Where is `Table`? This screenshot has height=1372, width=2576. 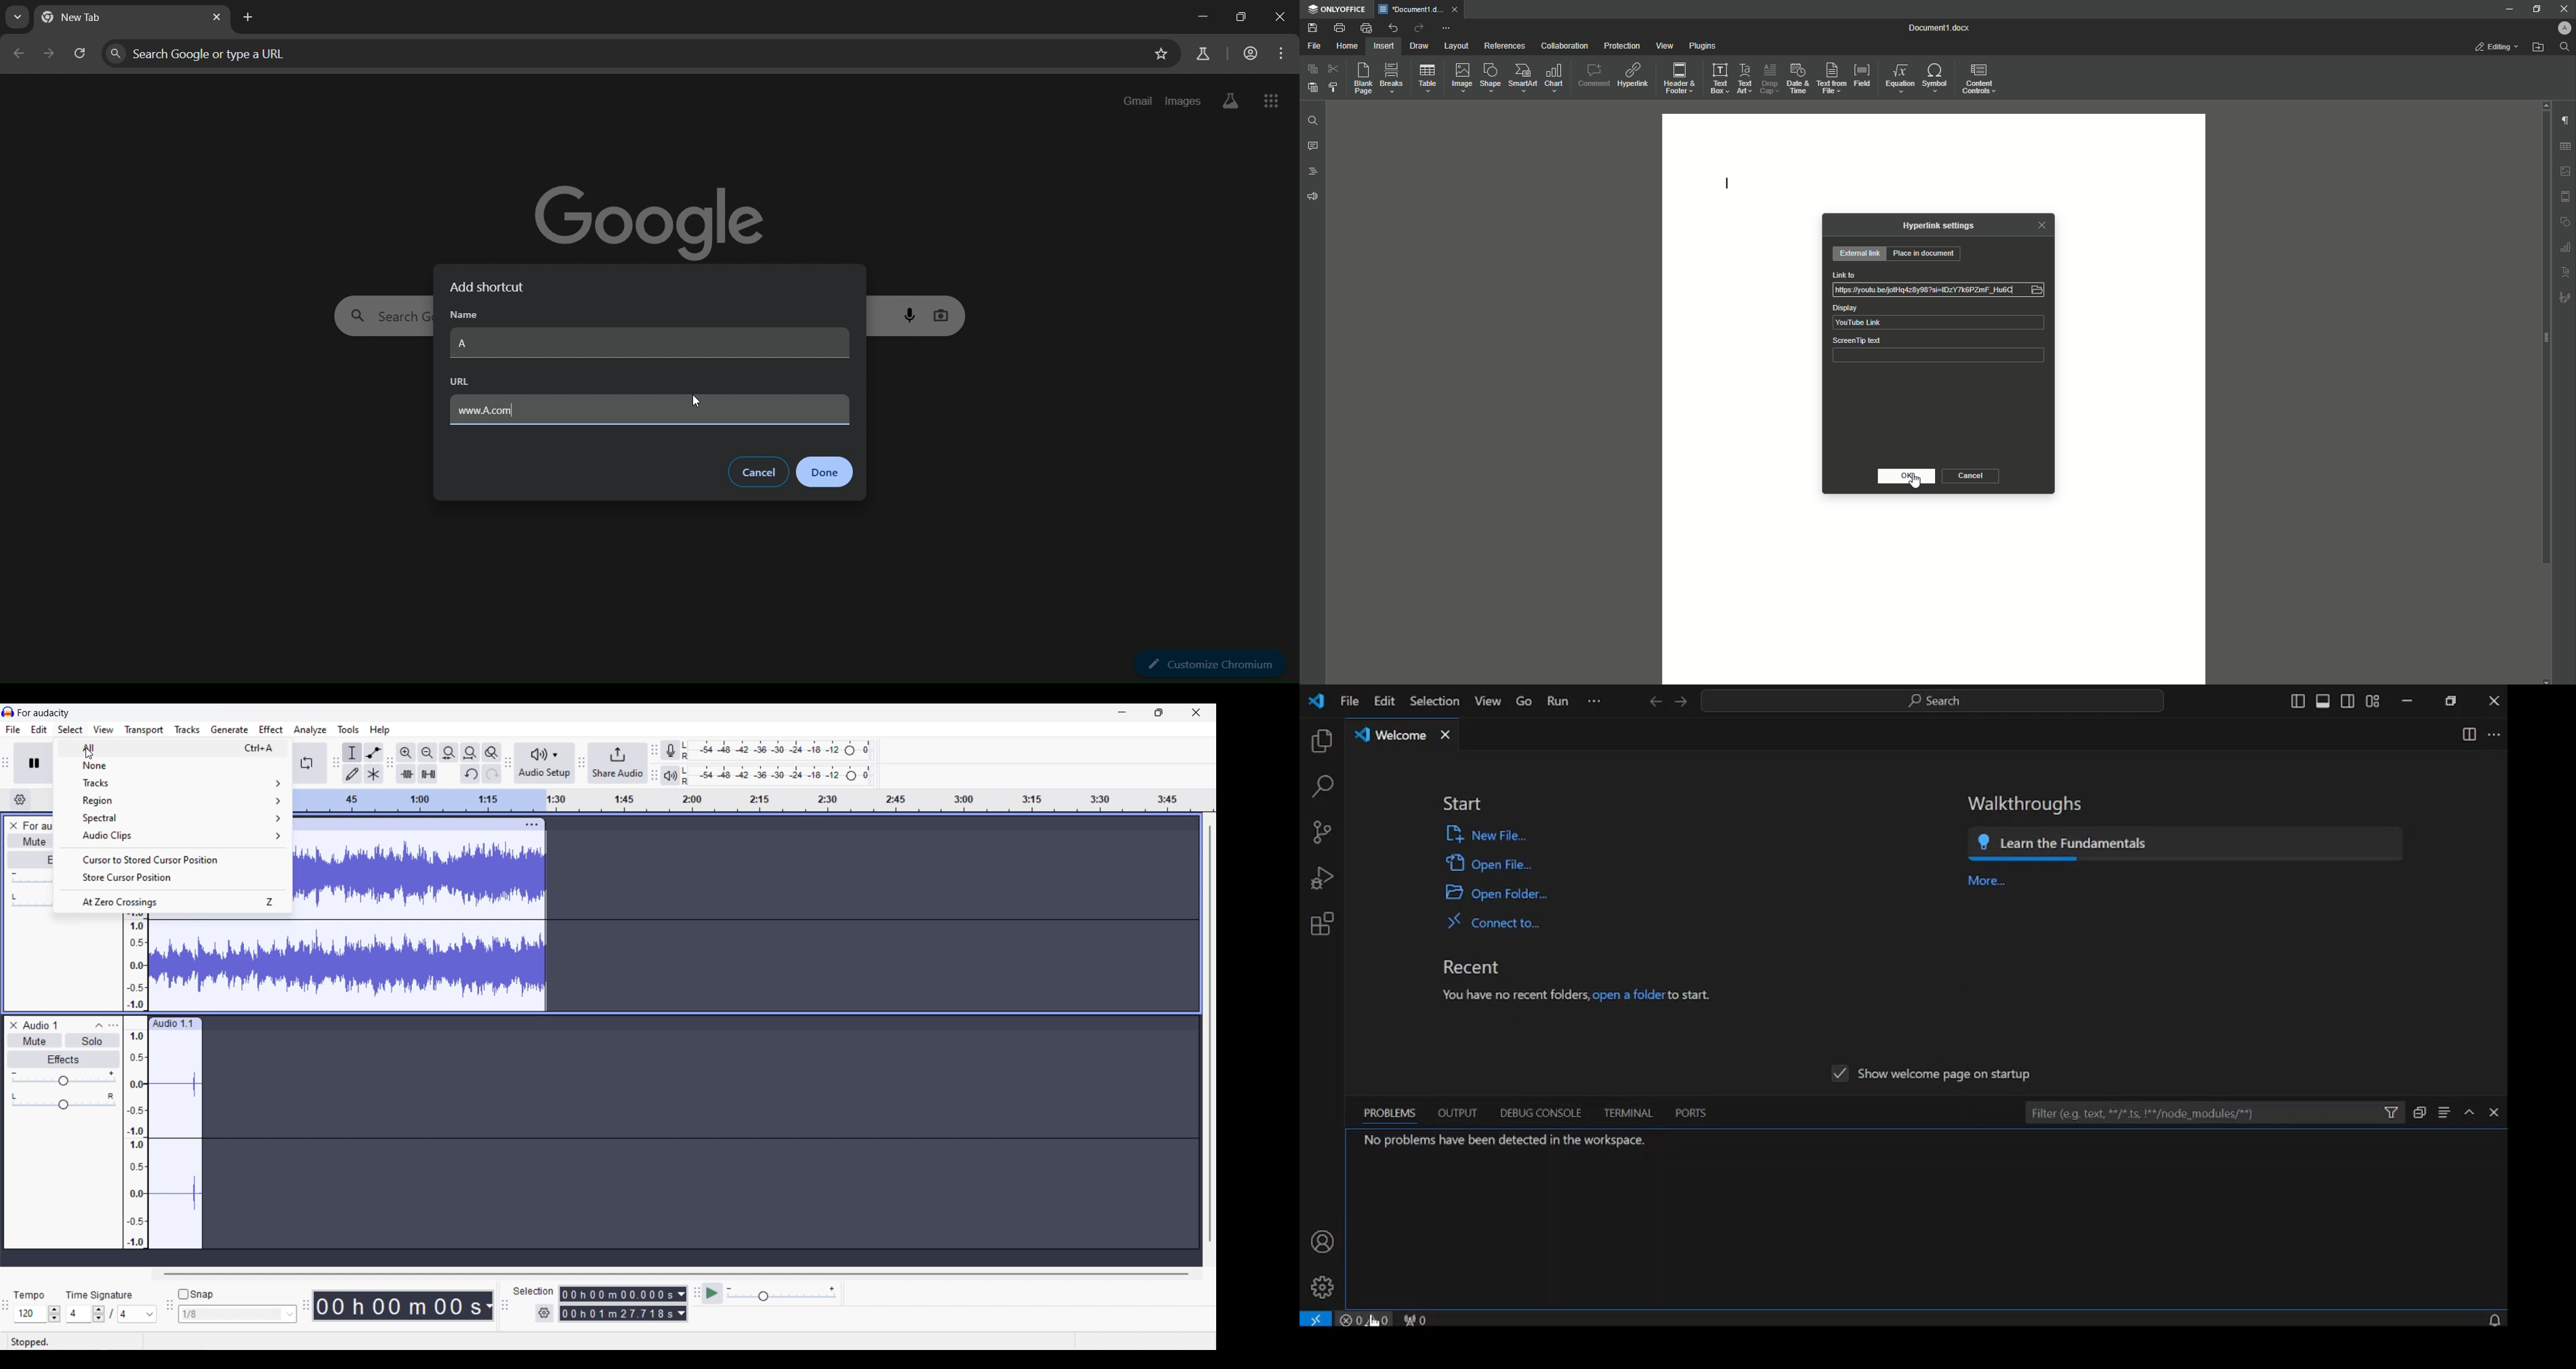 Table is located at coordinates (1429, 79).